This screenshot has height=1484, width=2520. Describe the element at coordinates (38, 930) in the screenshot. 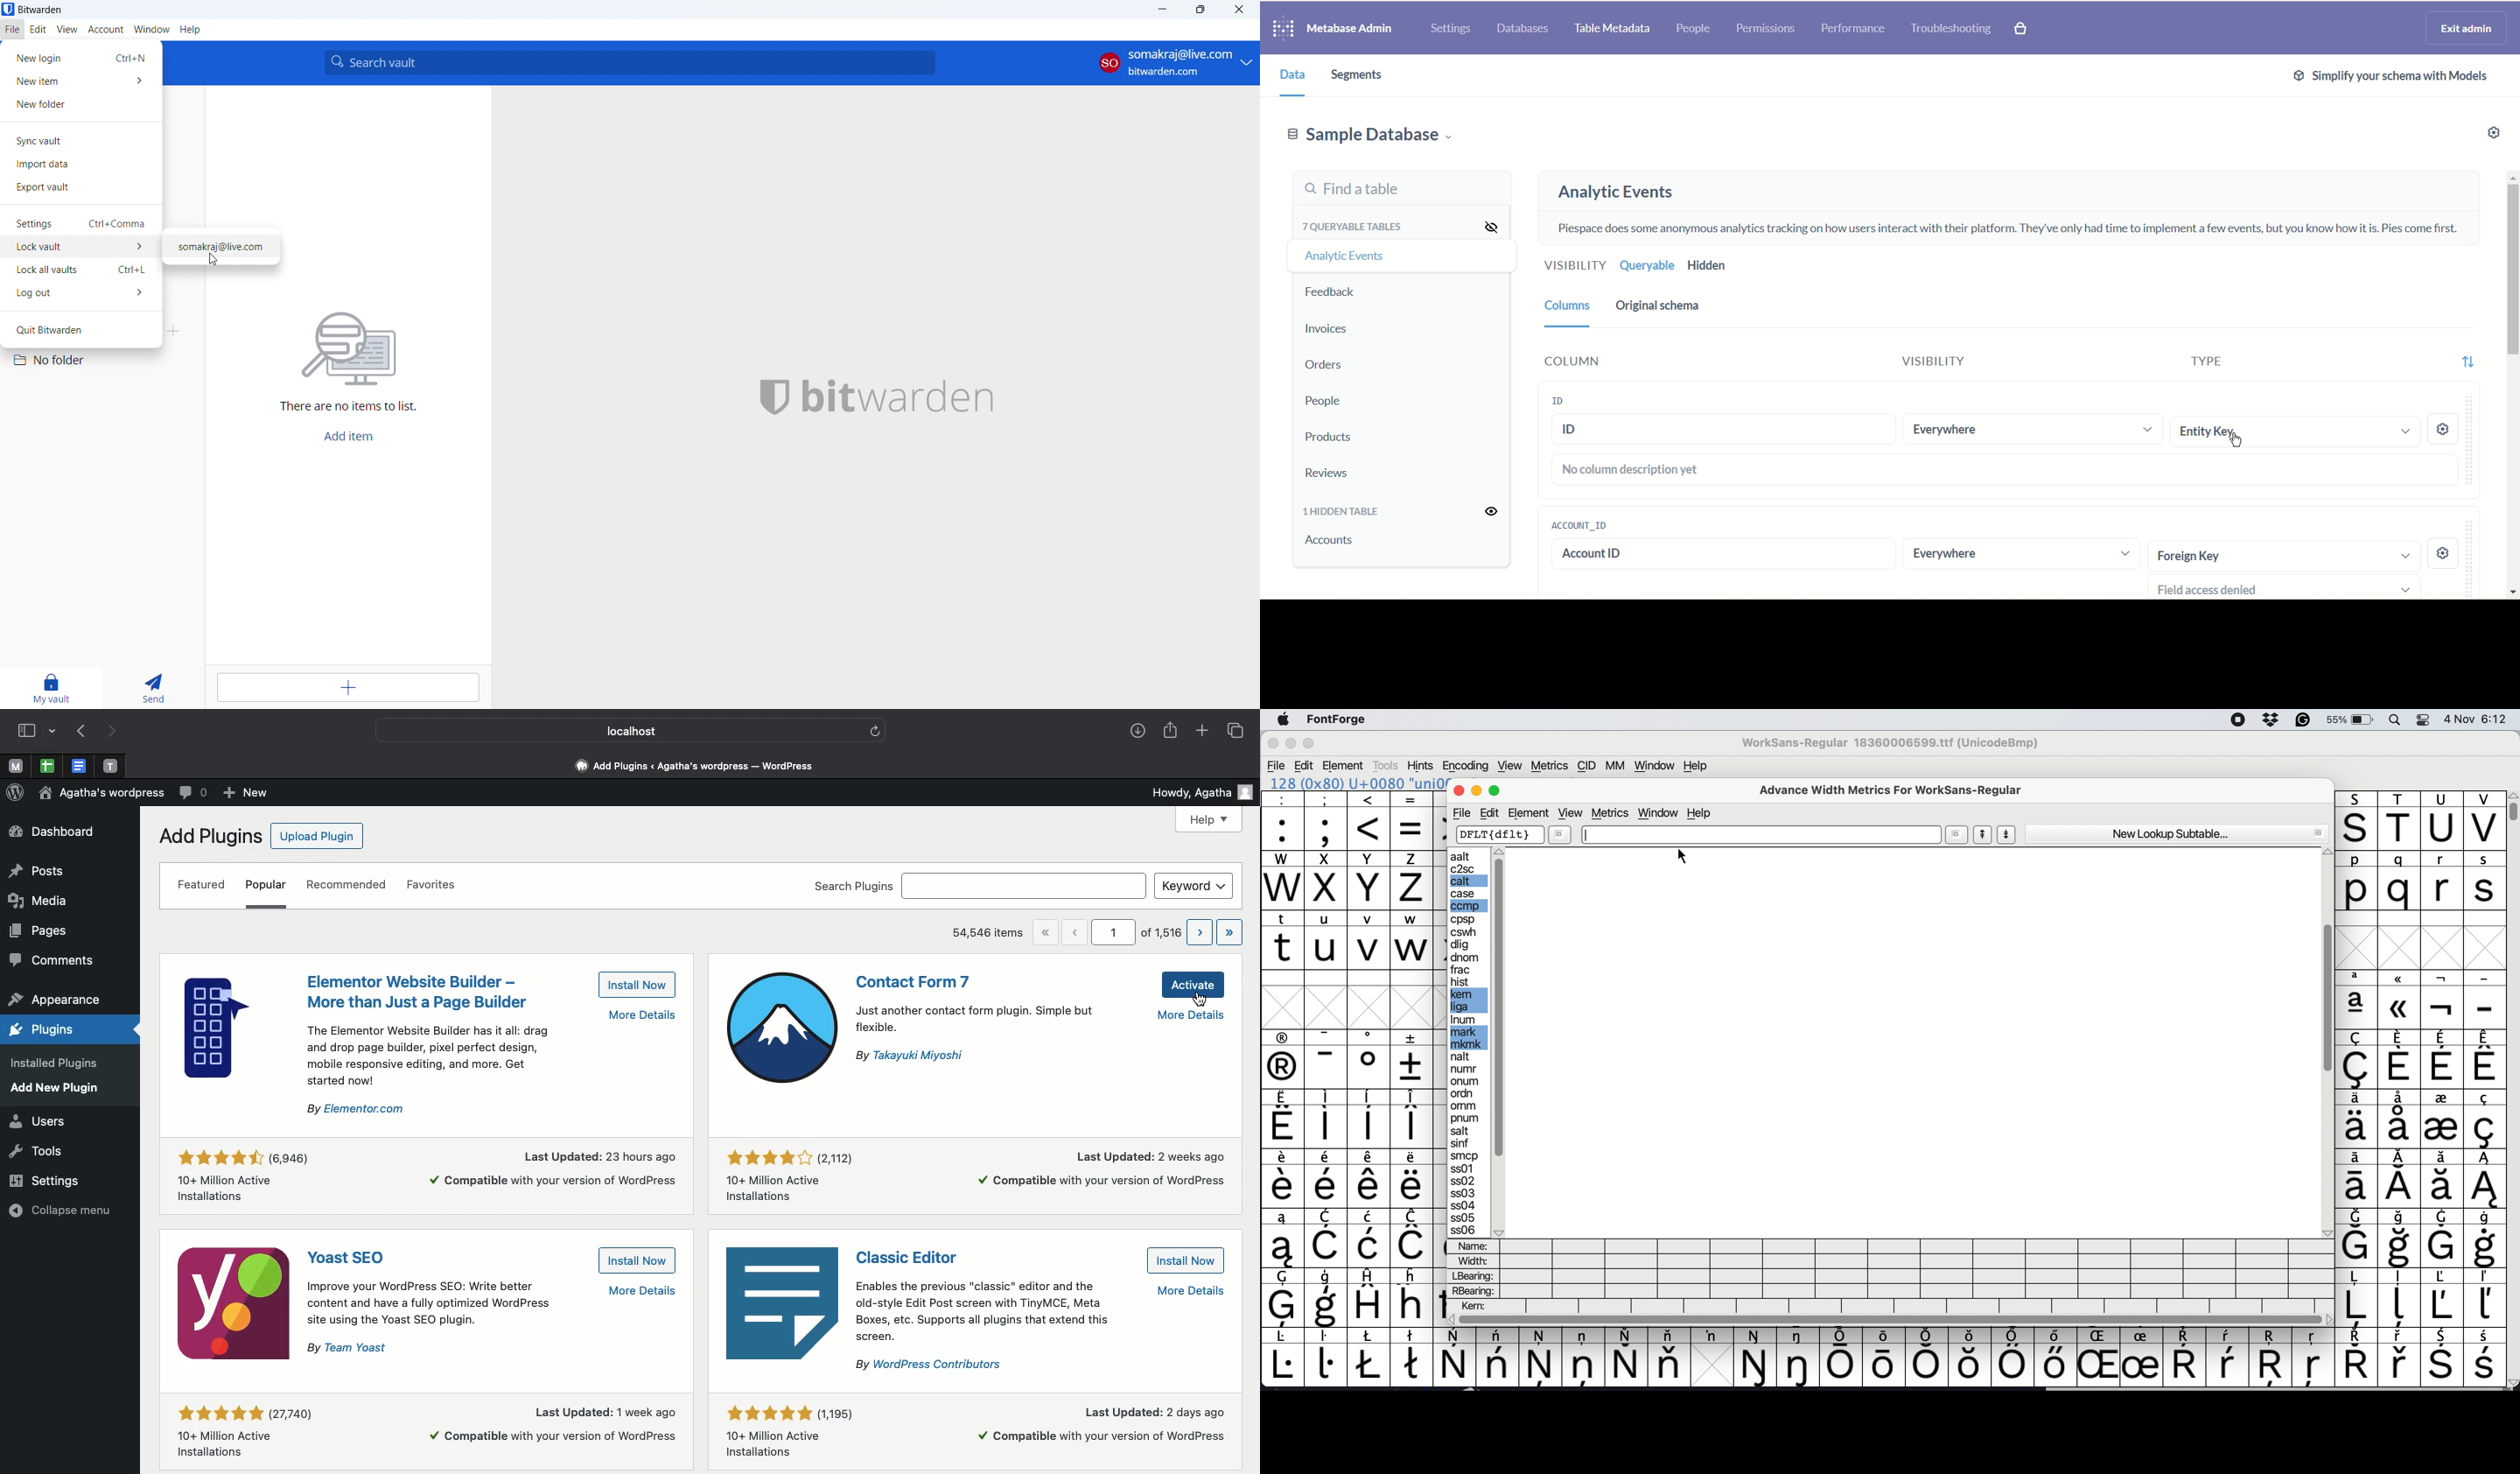

I see `pages` at that location.